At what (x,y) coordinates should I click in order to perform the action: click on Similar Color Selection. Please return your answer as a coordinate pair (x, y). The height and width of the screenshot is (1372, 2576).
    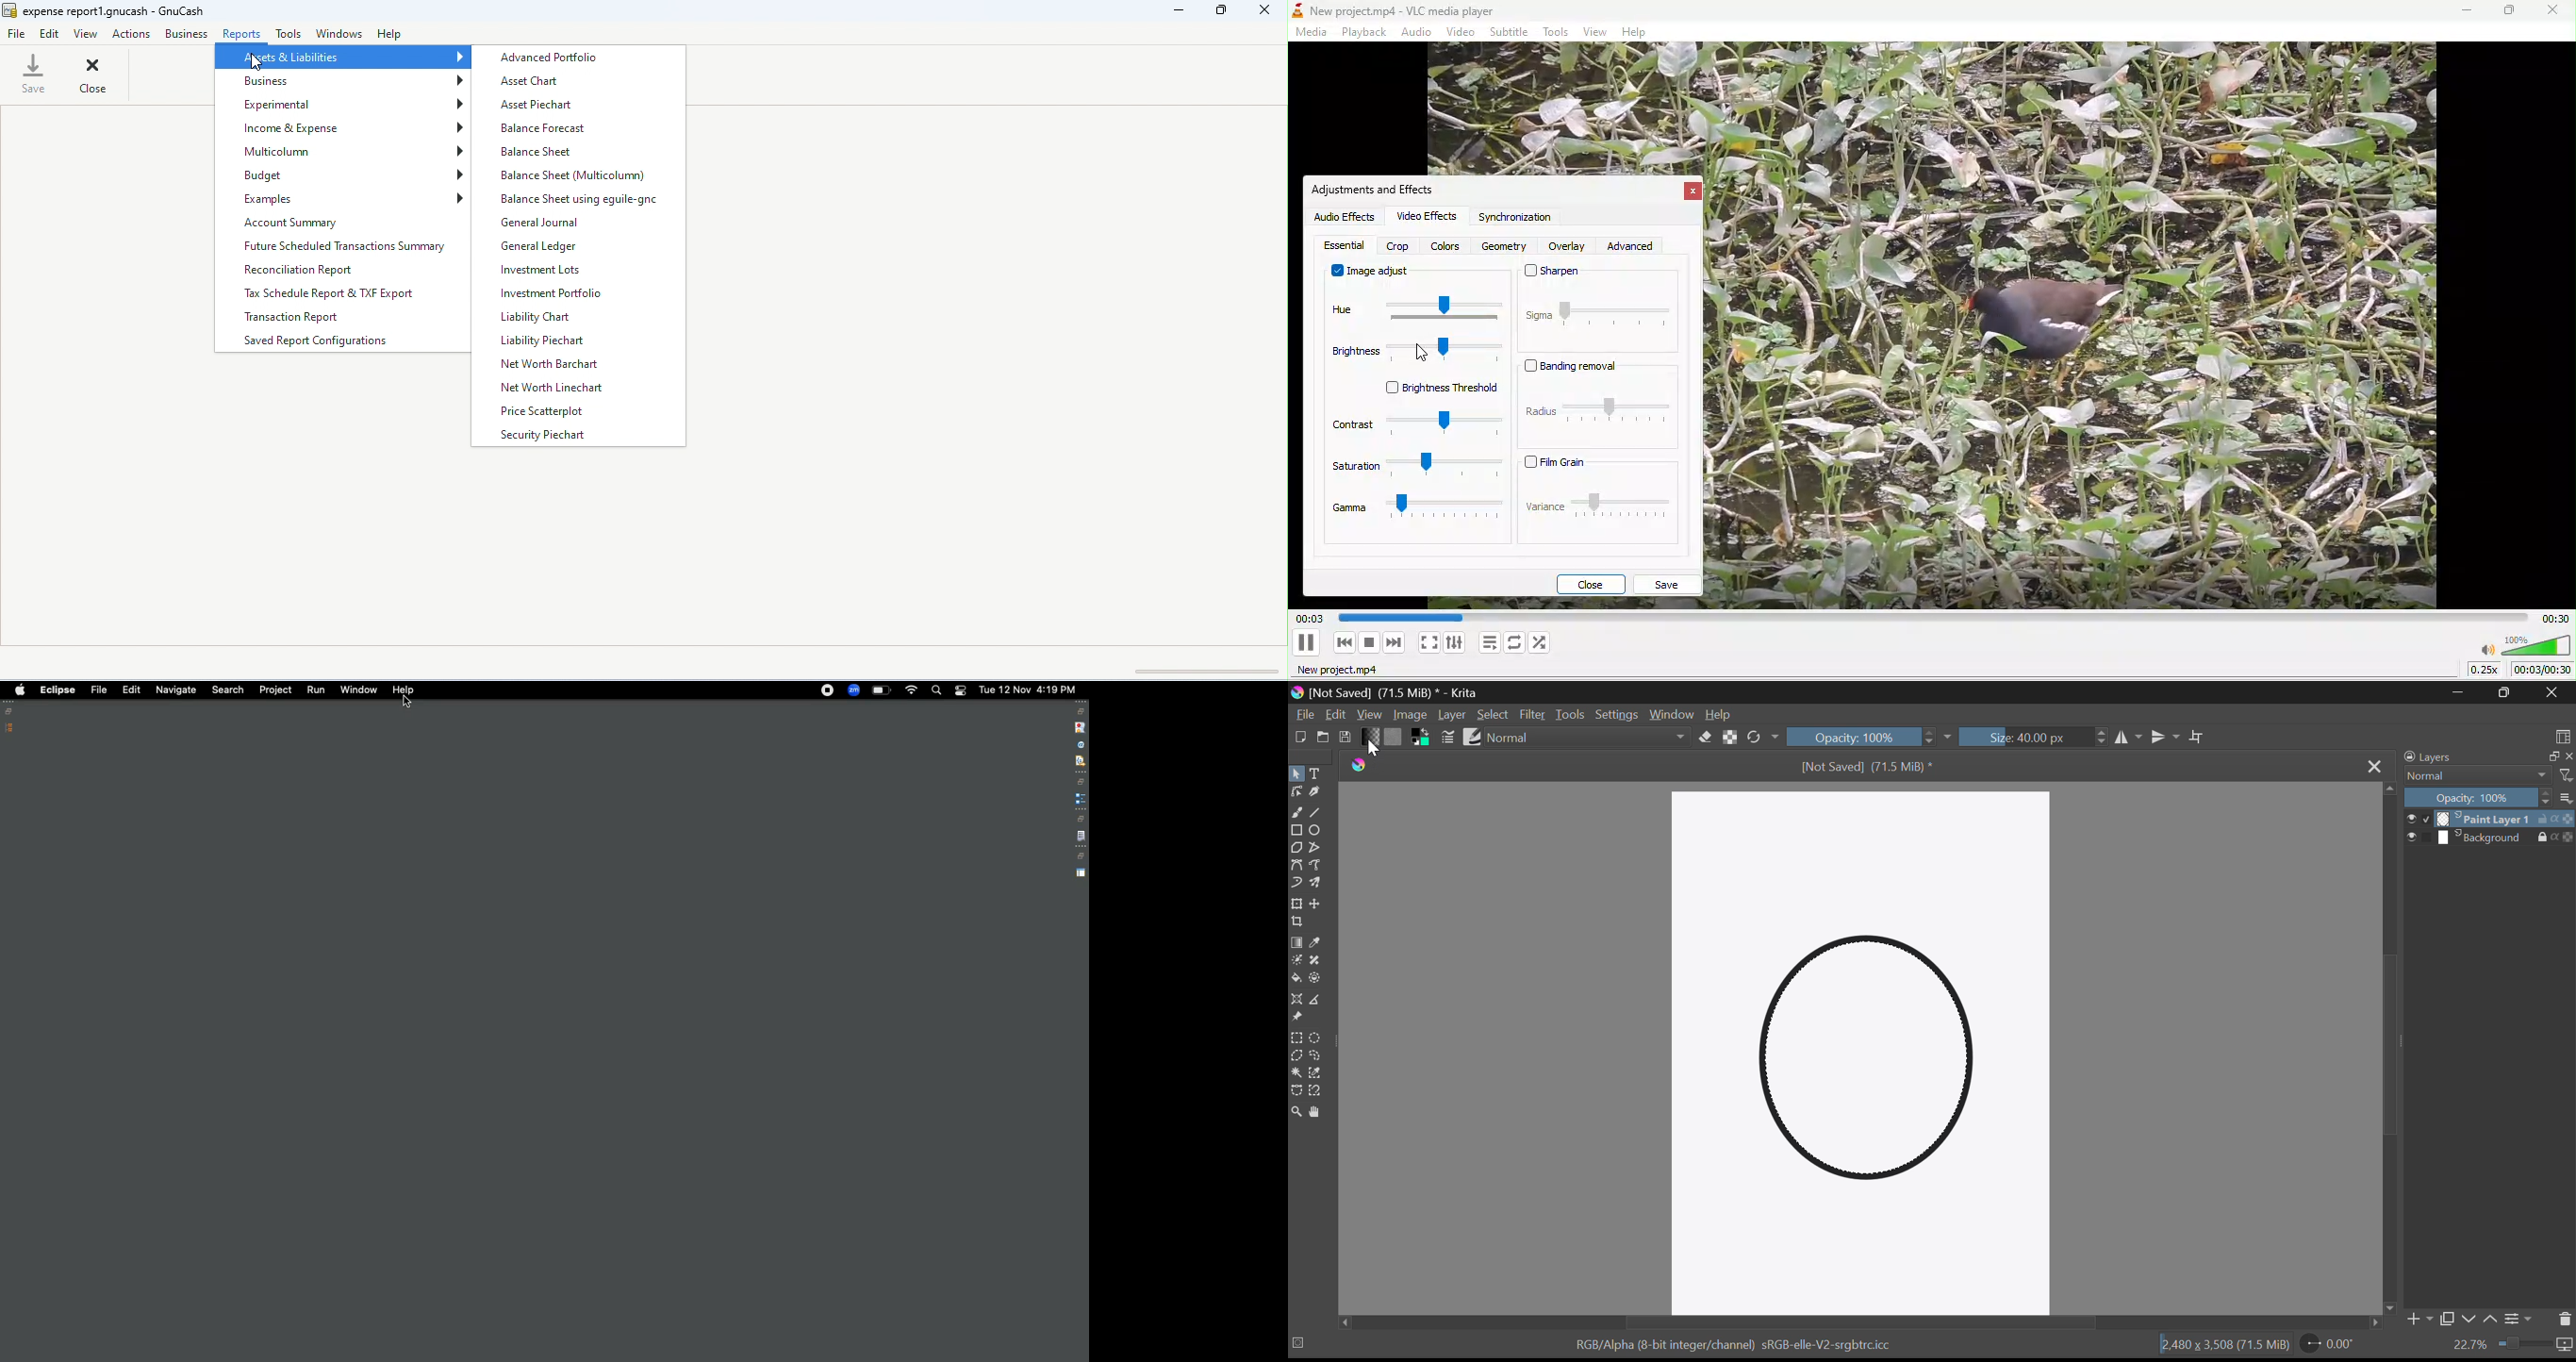
    Looking at the image, I should click on (1321, 1072).